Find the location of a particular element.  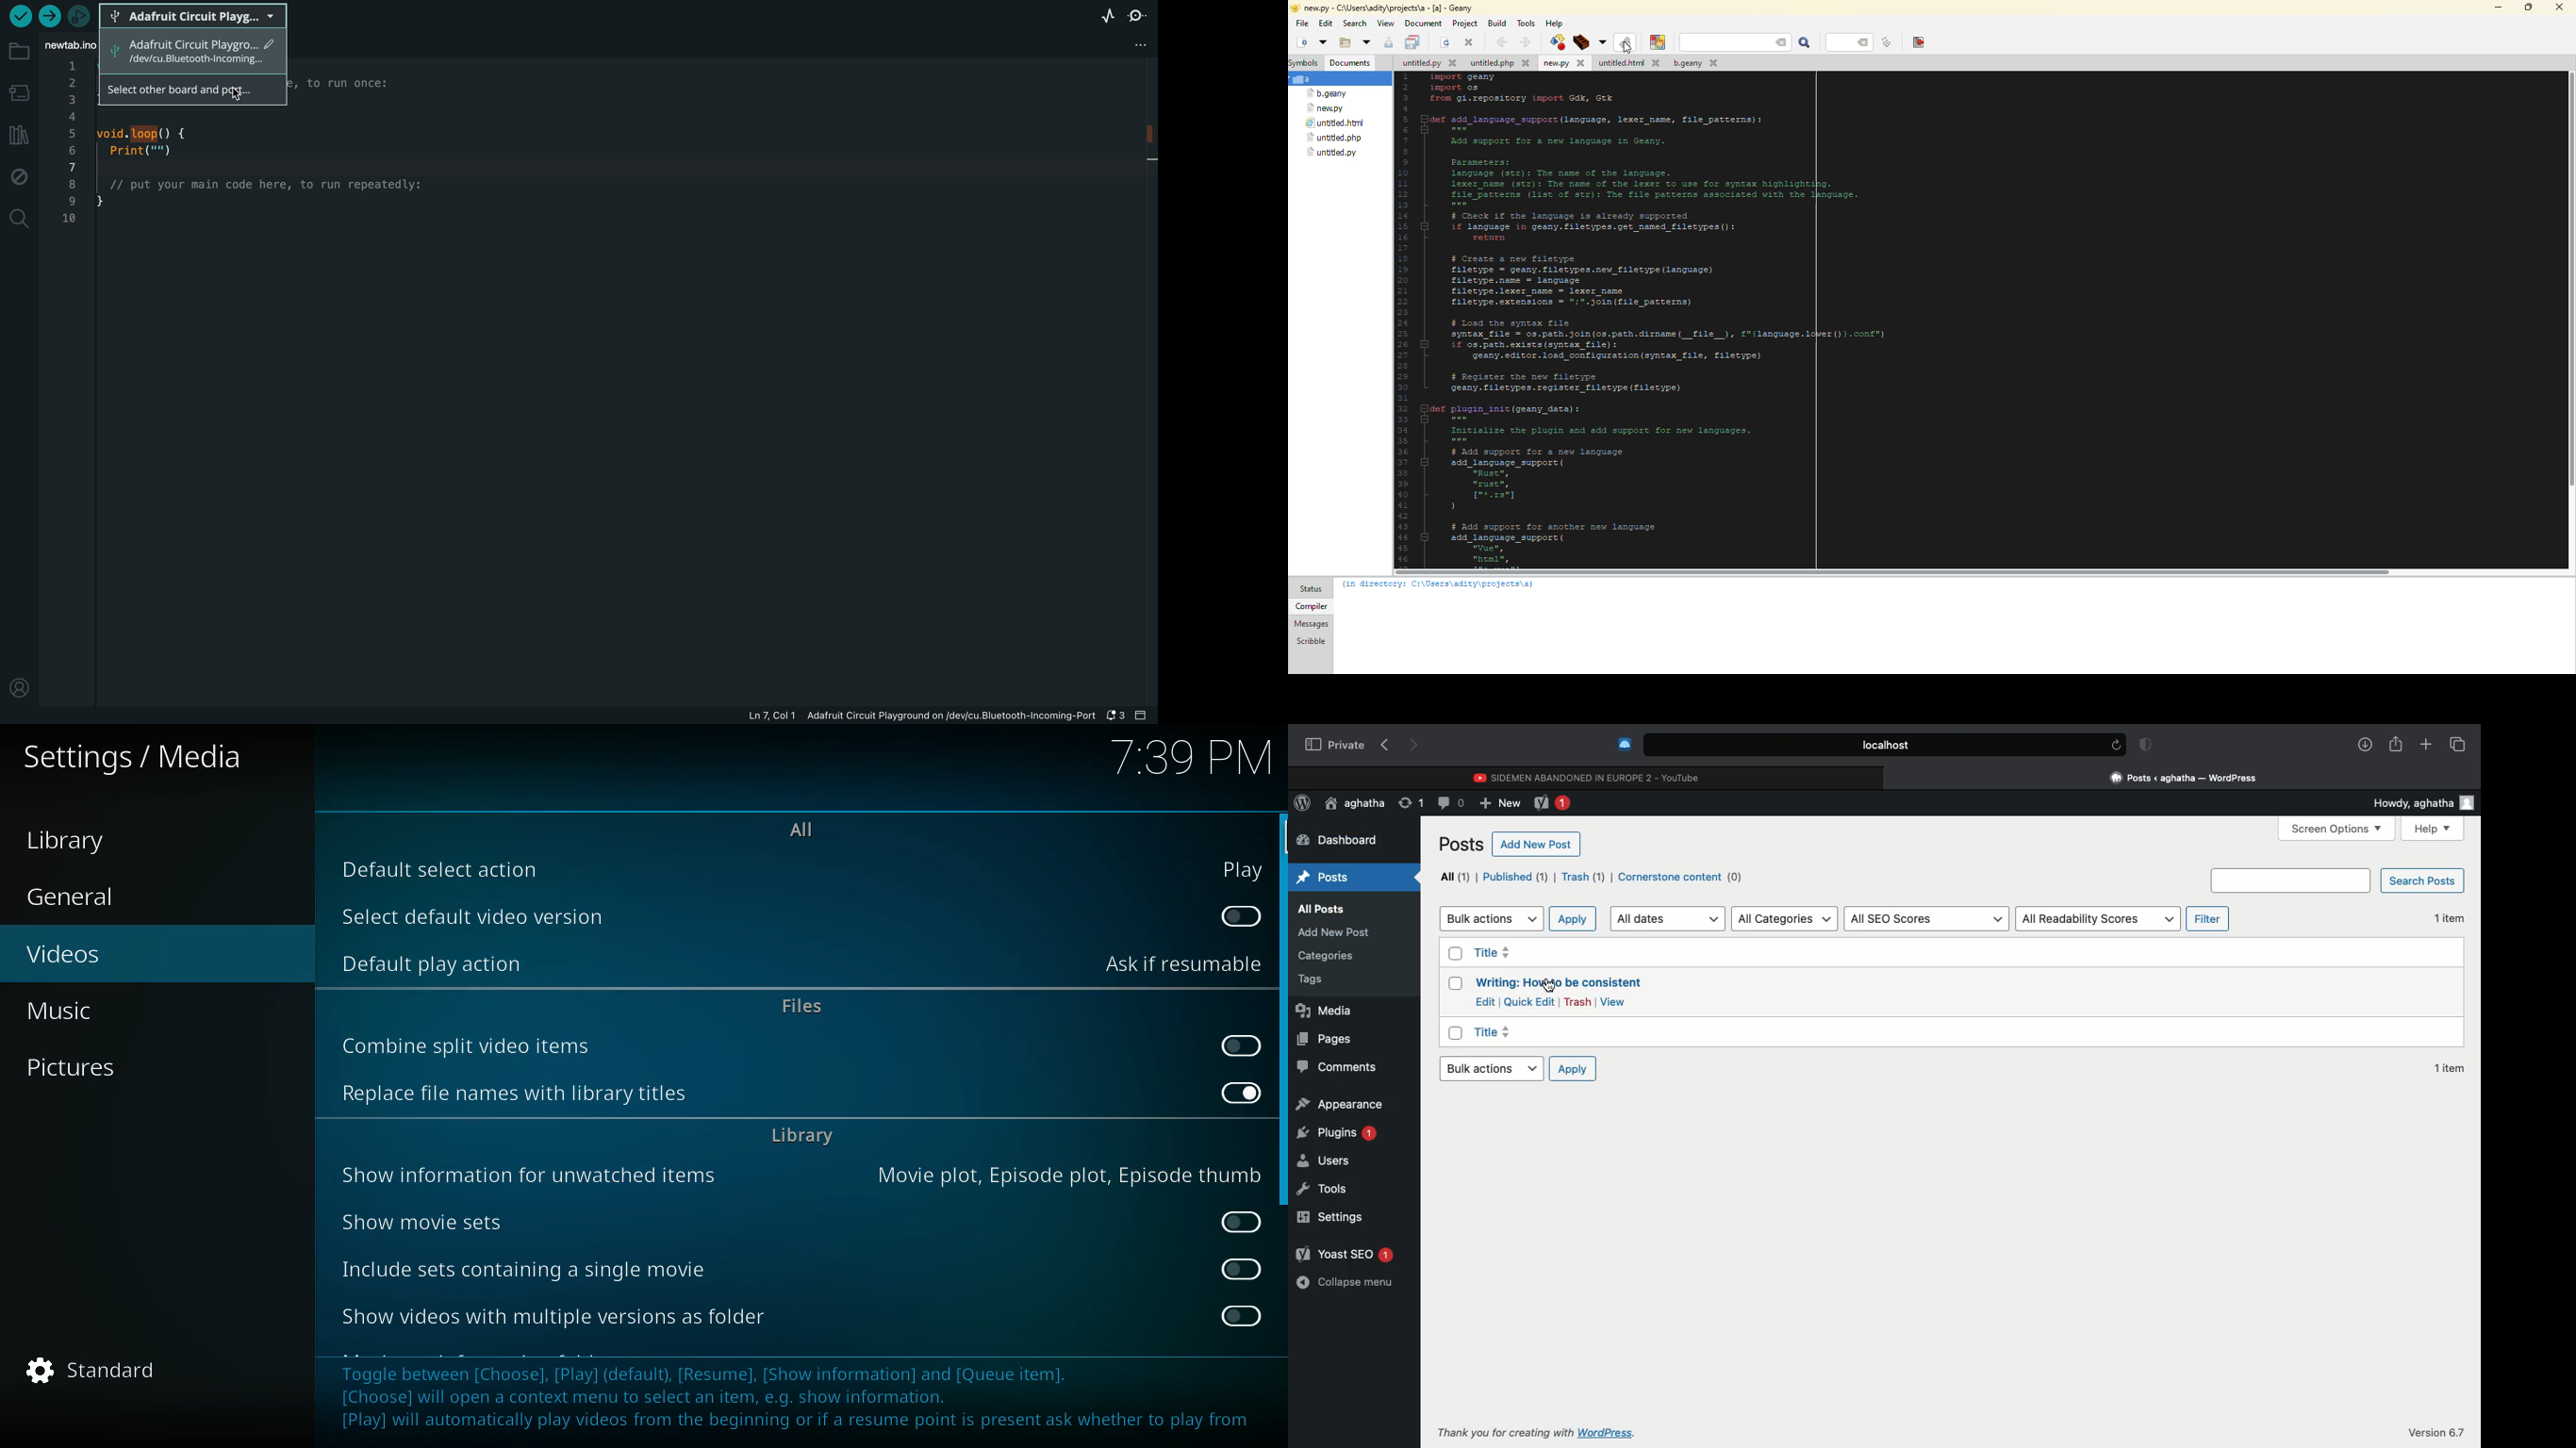

include sets is located at coordinates (531, 1266).